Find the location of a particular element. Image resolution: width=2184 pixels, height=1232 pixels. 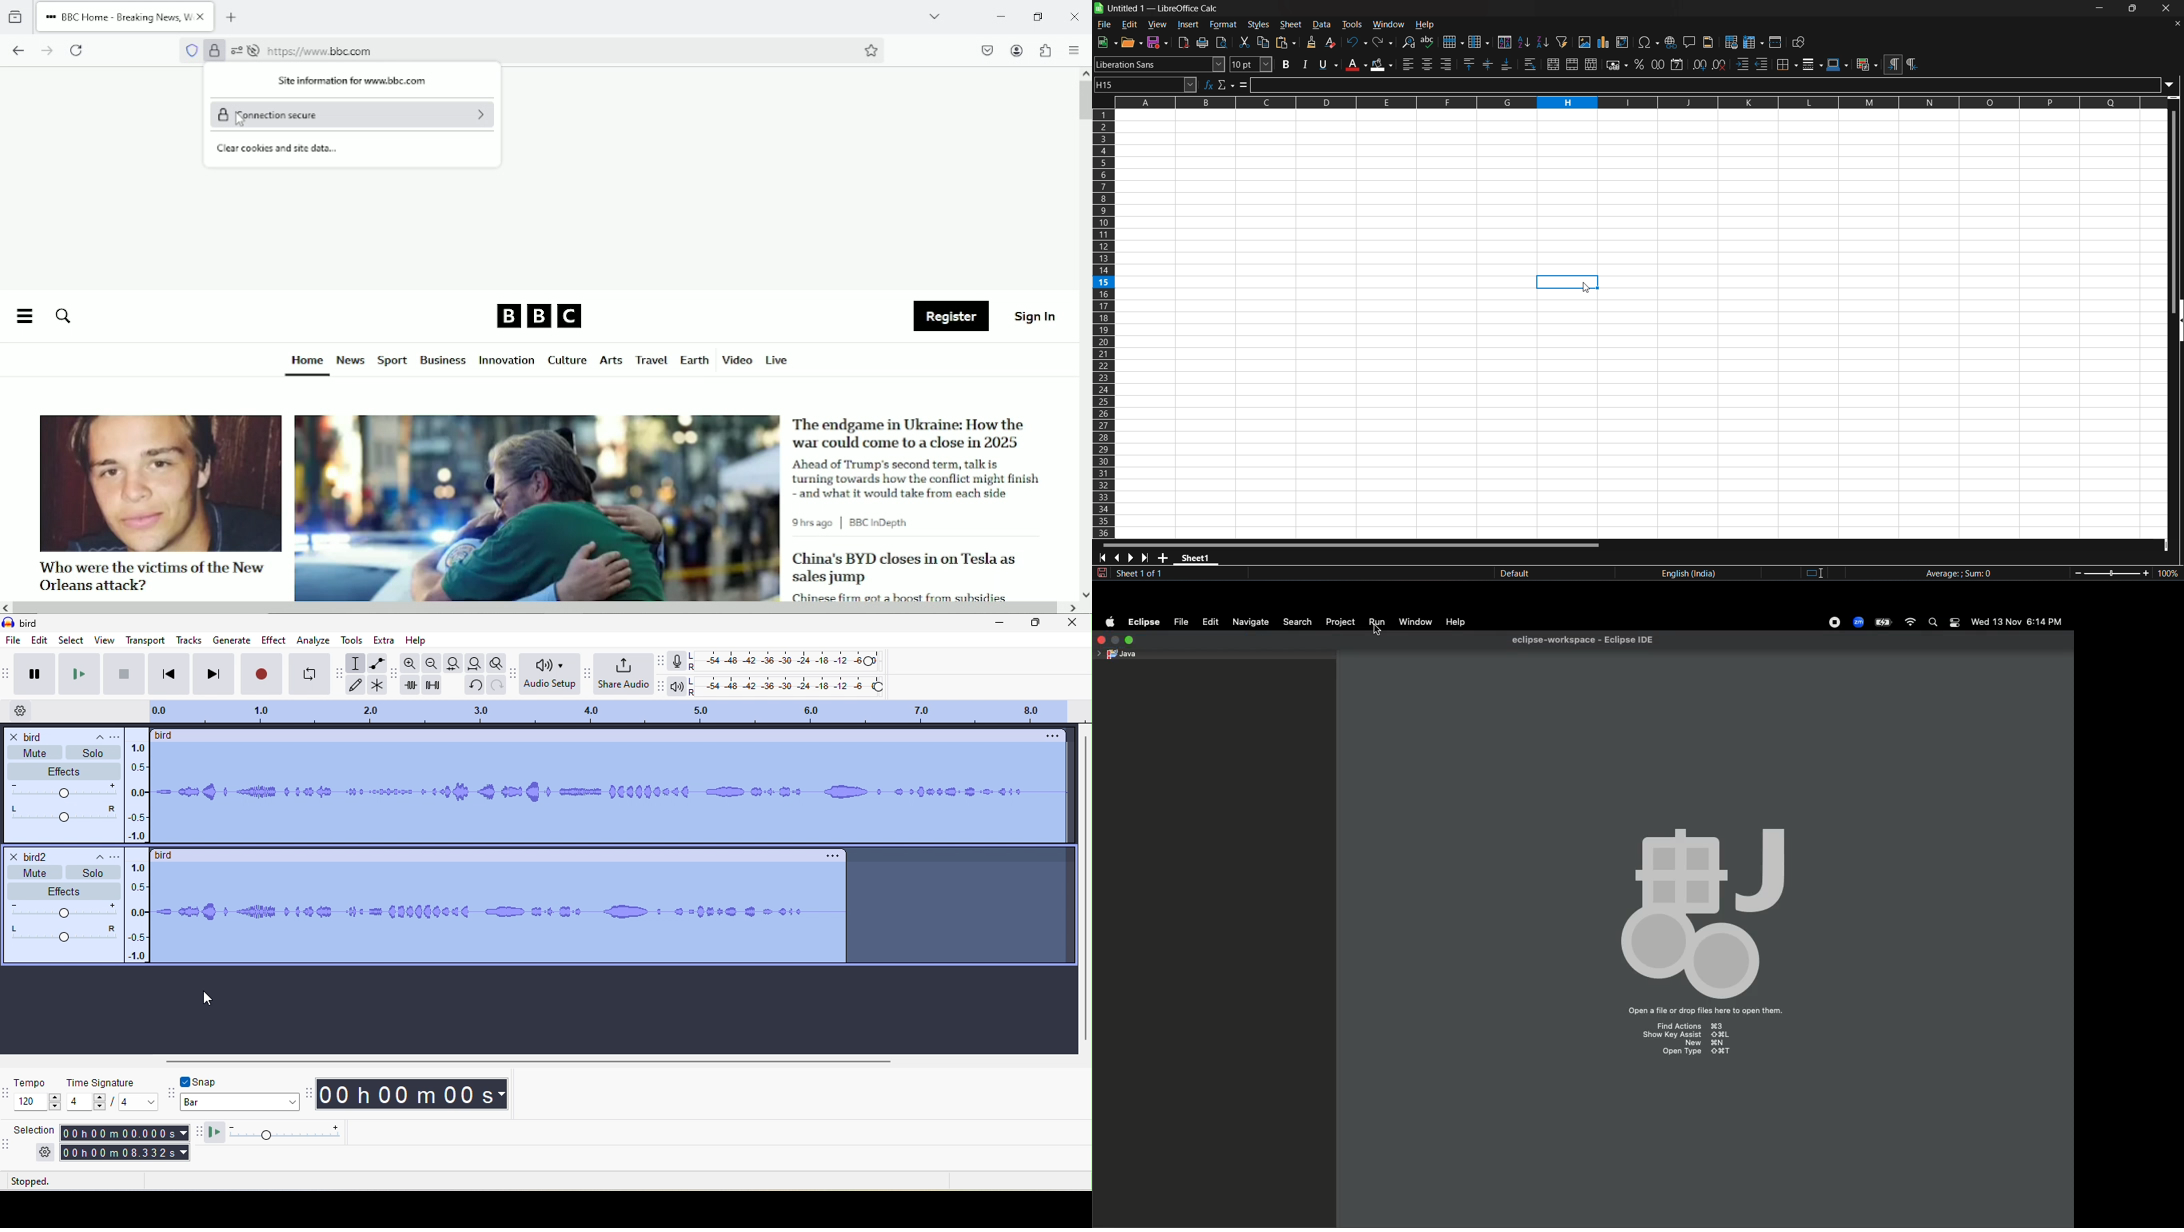

go back is located at coordinates (18, 49).